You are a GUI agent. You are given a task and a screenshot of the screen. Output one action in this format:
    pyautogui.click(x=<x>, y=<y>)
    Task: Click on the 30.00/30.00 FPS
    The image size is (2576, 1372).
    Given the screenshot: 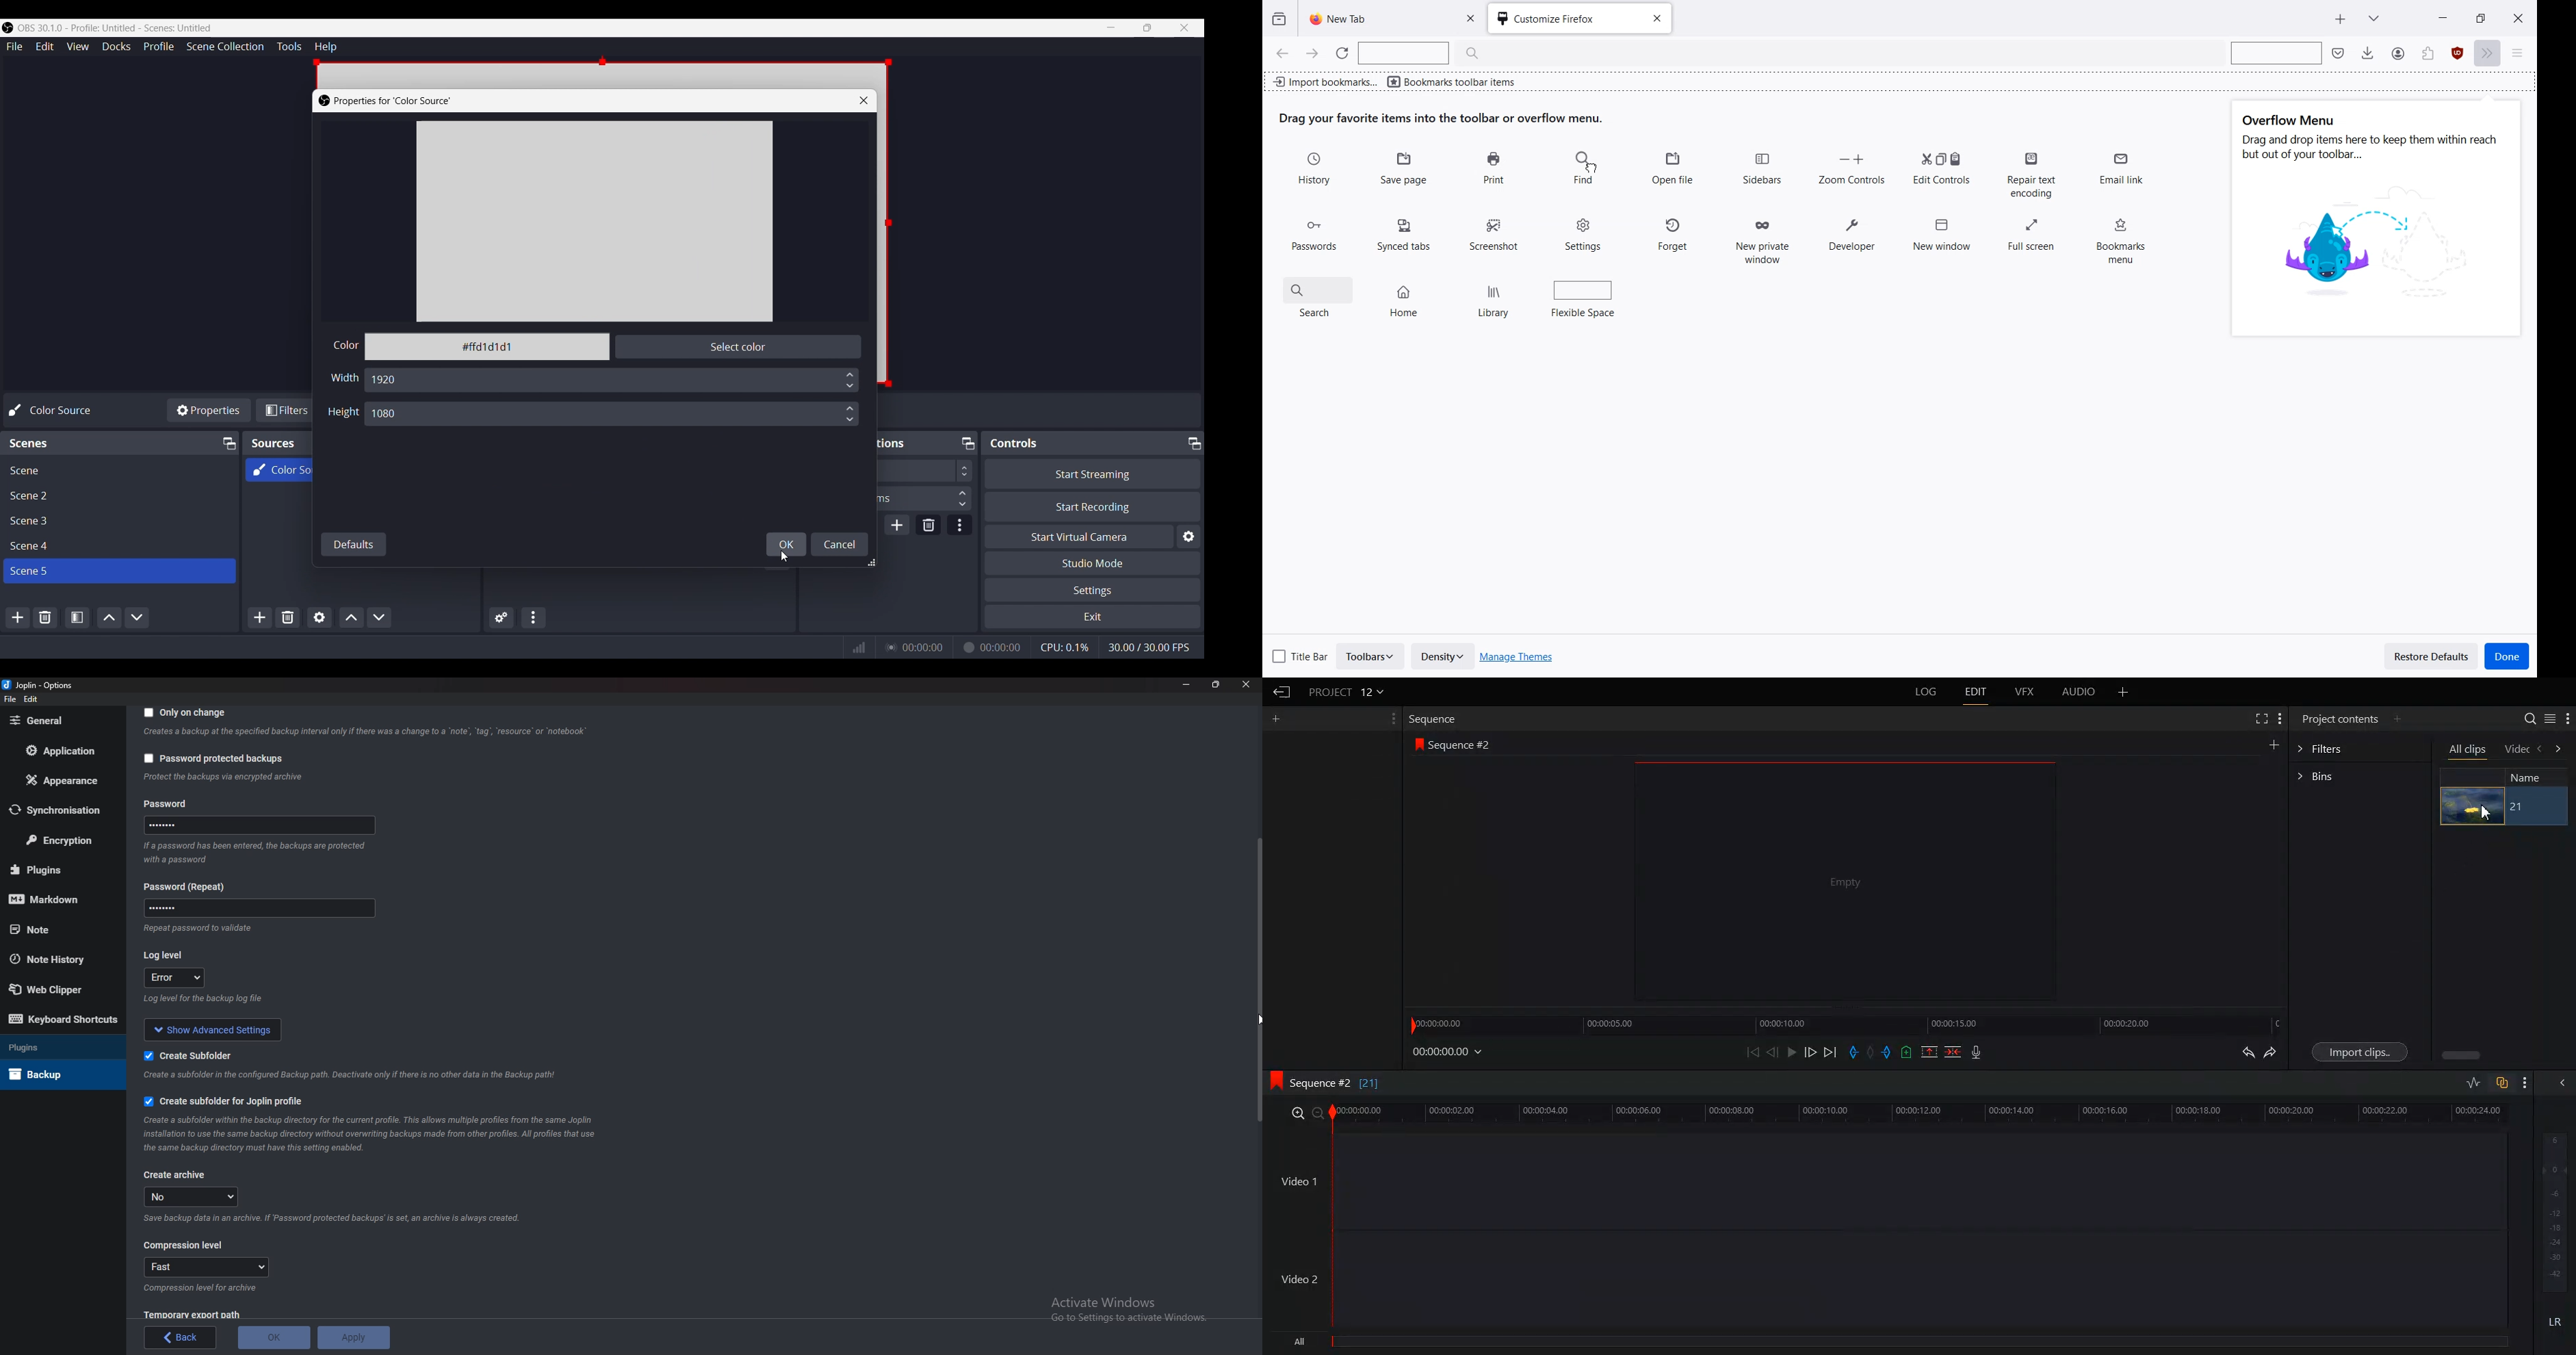 What is the action you would take?
    pyautogui.click(x=1148, y=647)
    